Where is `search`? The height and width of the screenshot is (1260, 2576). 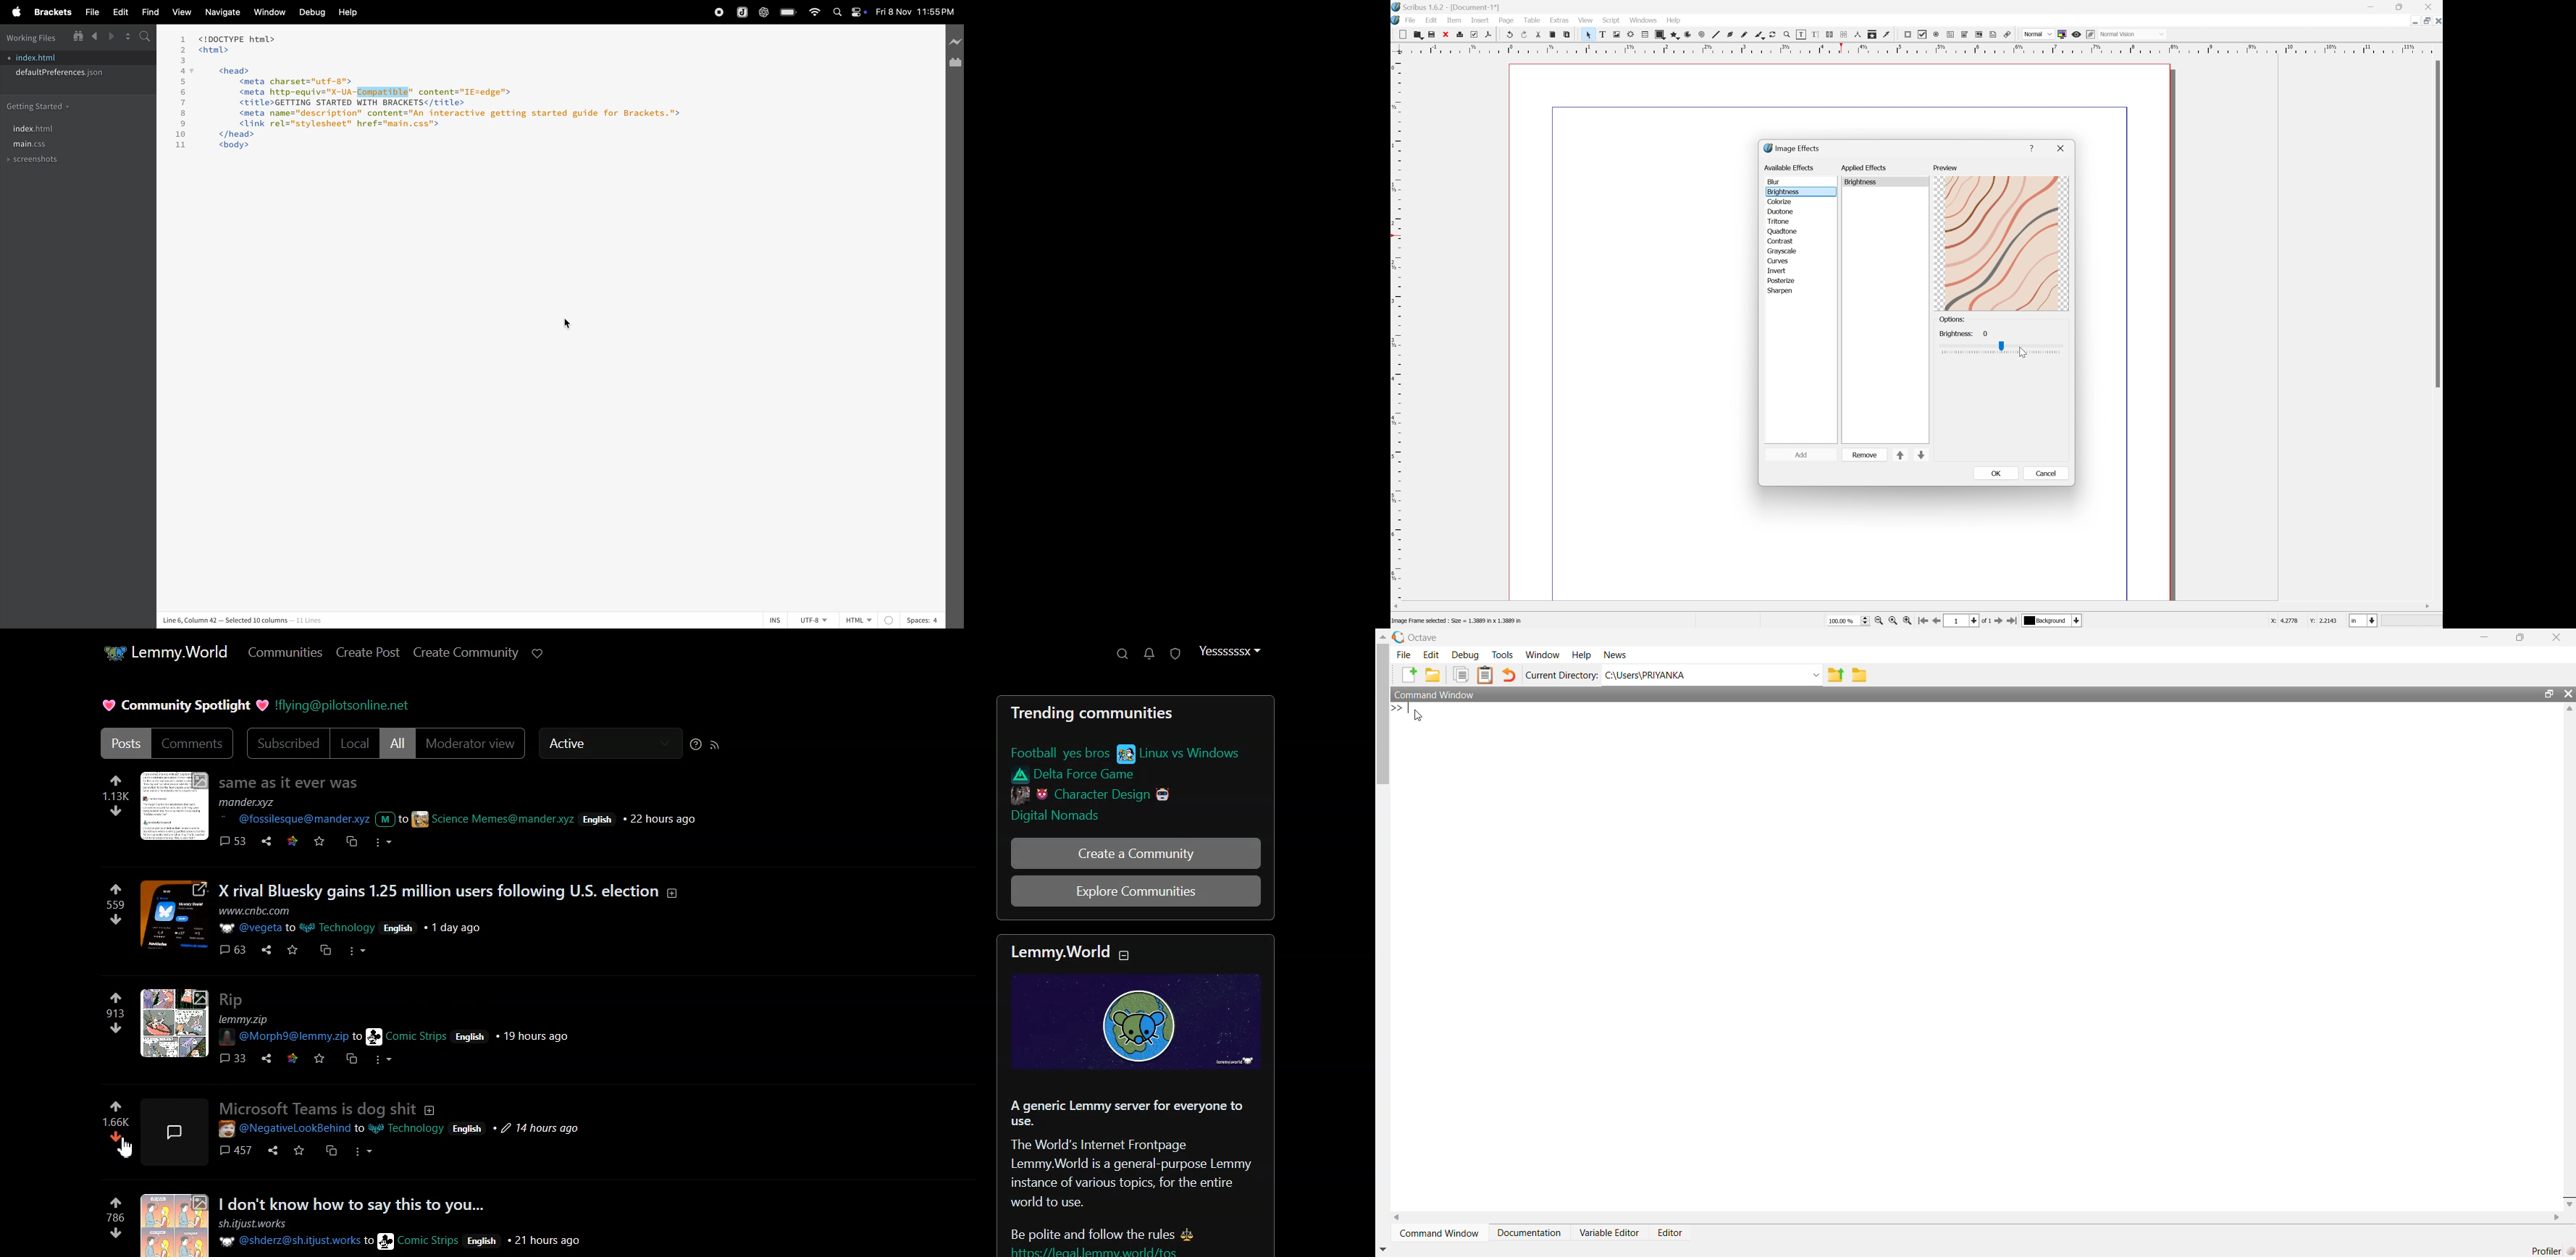
search is located at coordinates (838, 14).